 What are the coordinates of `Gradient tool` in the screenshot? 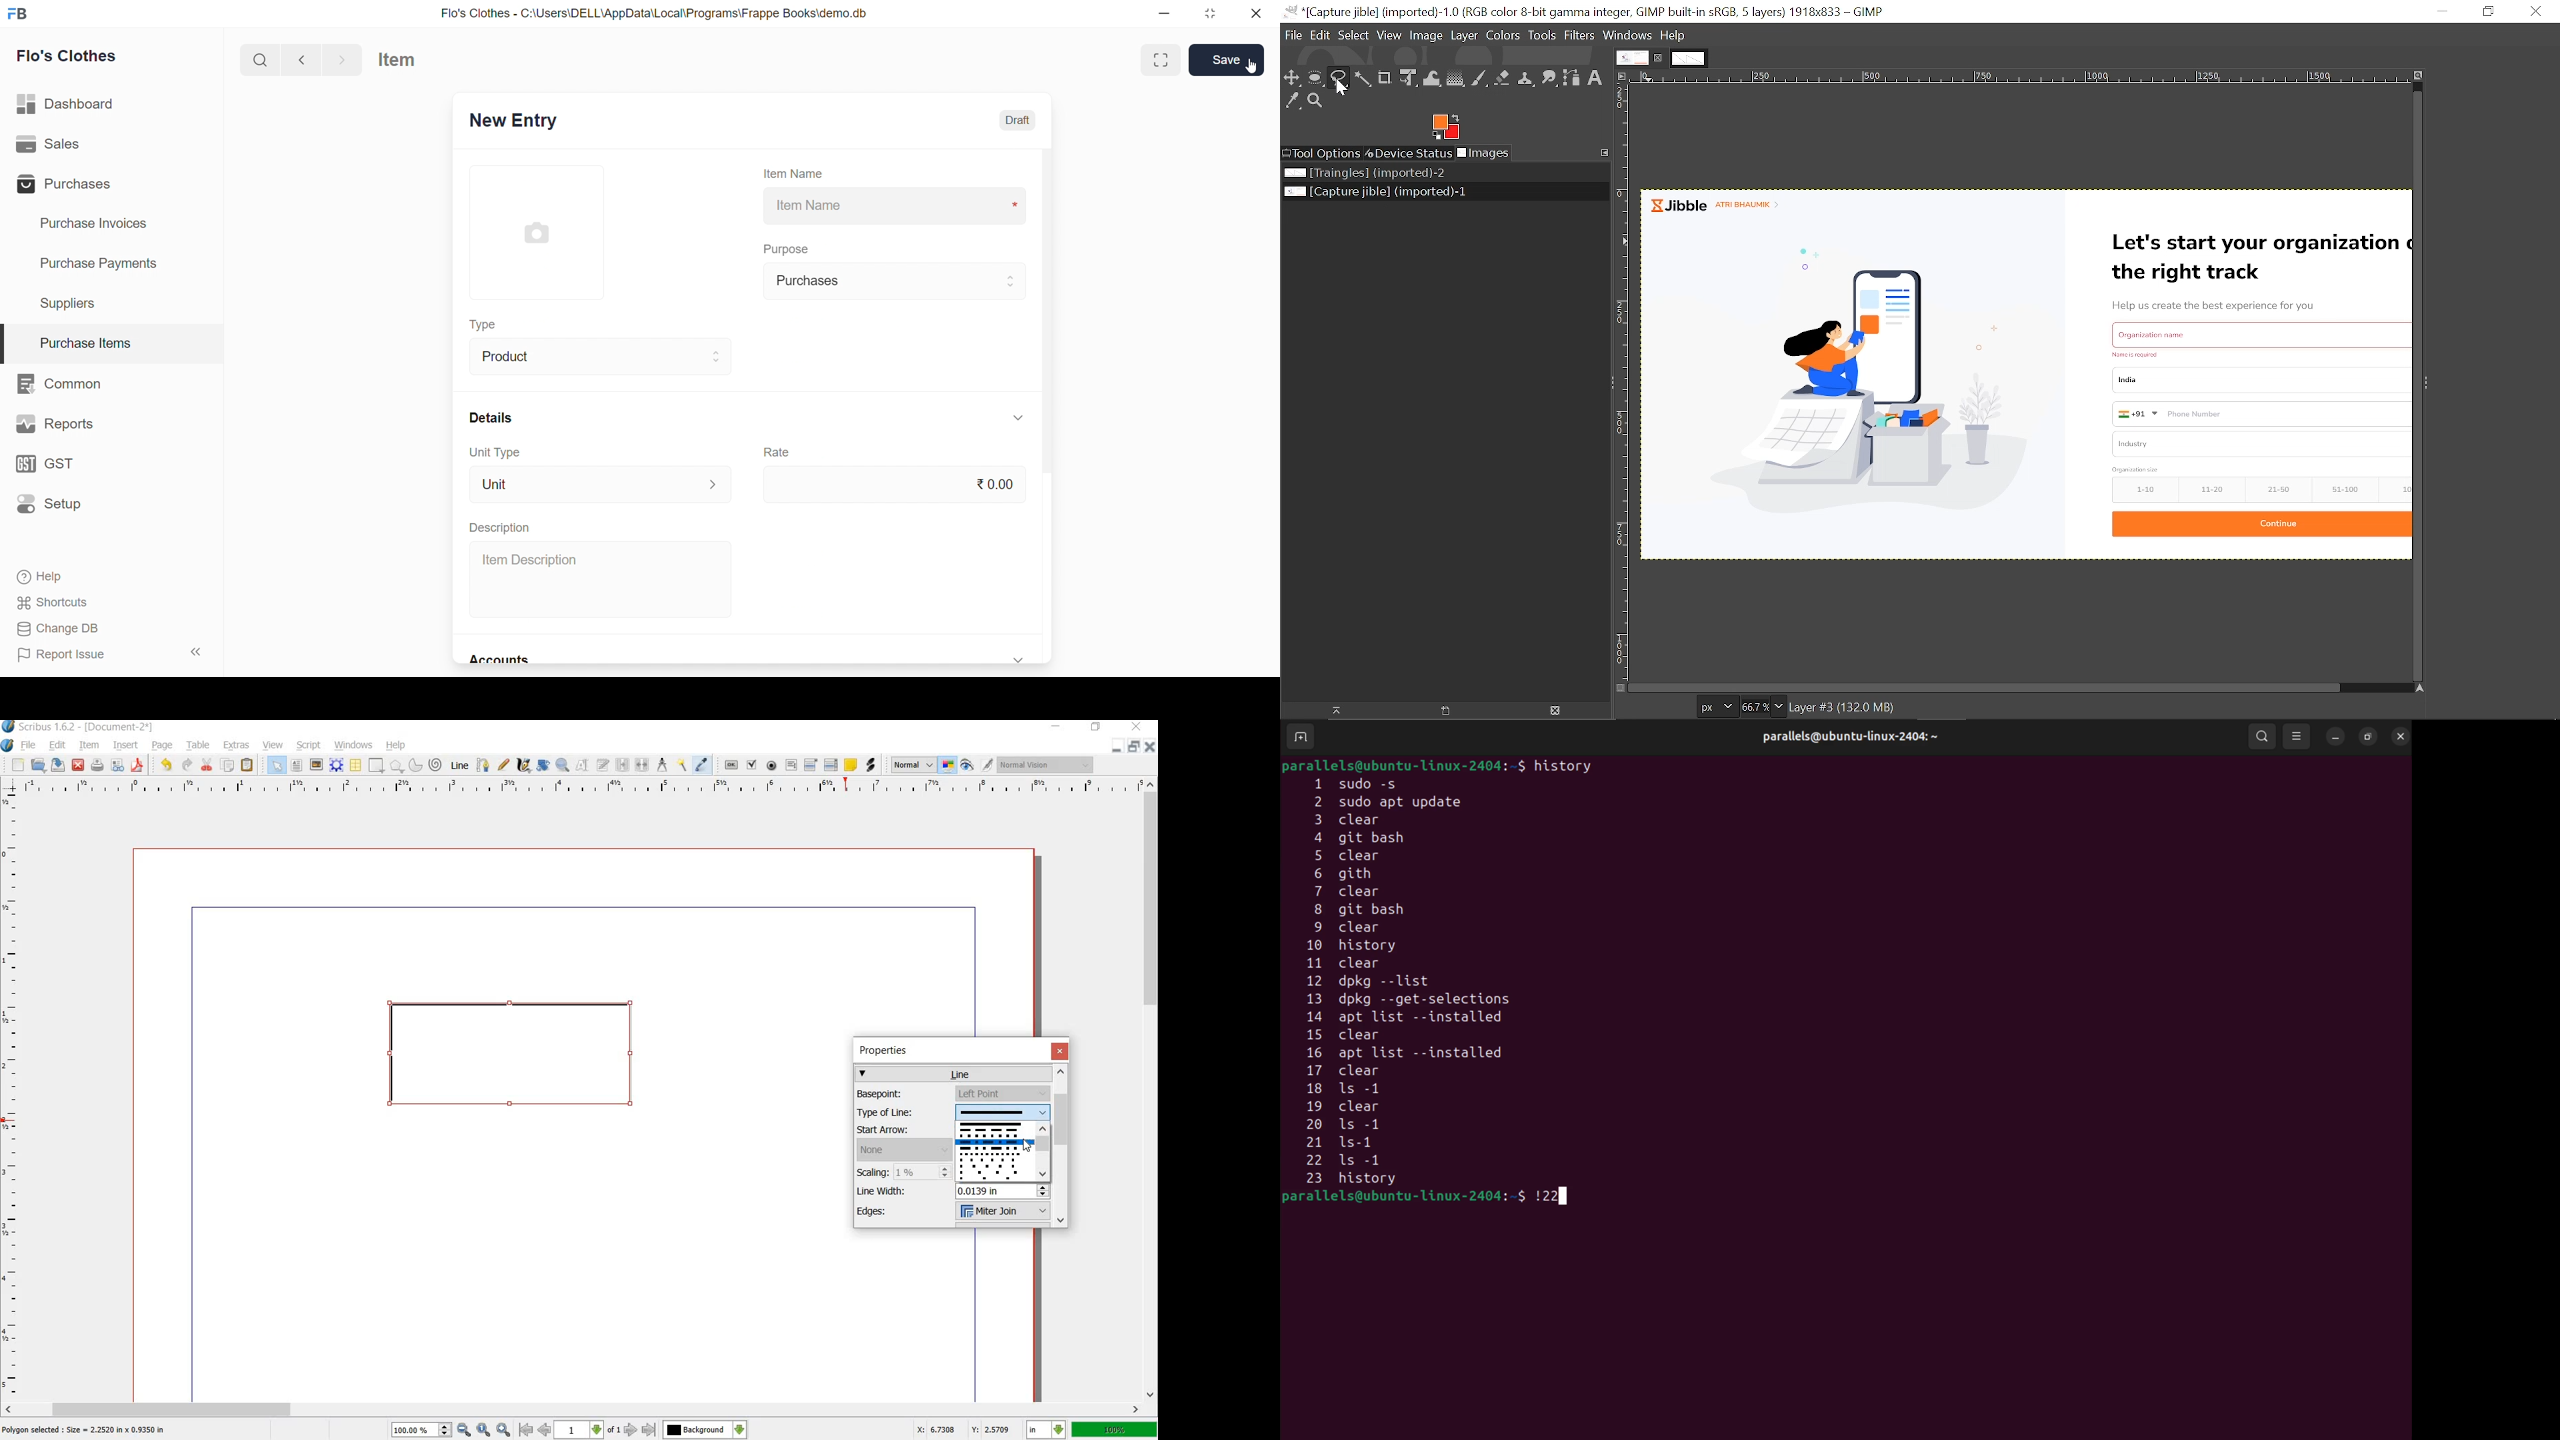 It's located at (1456, 78).